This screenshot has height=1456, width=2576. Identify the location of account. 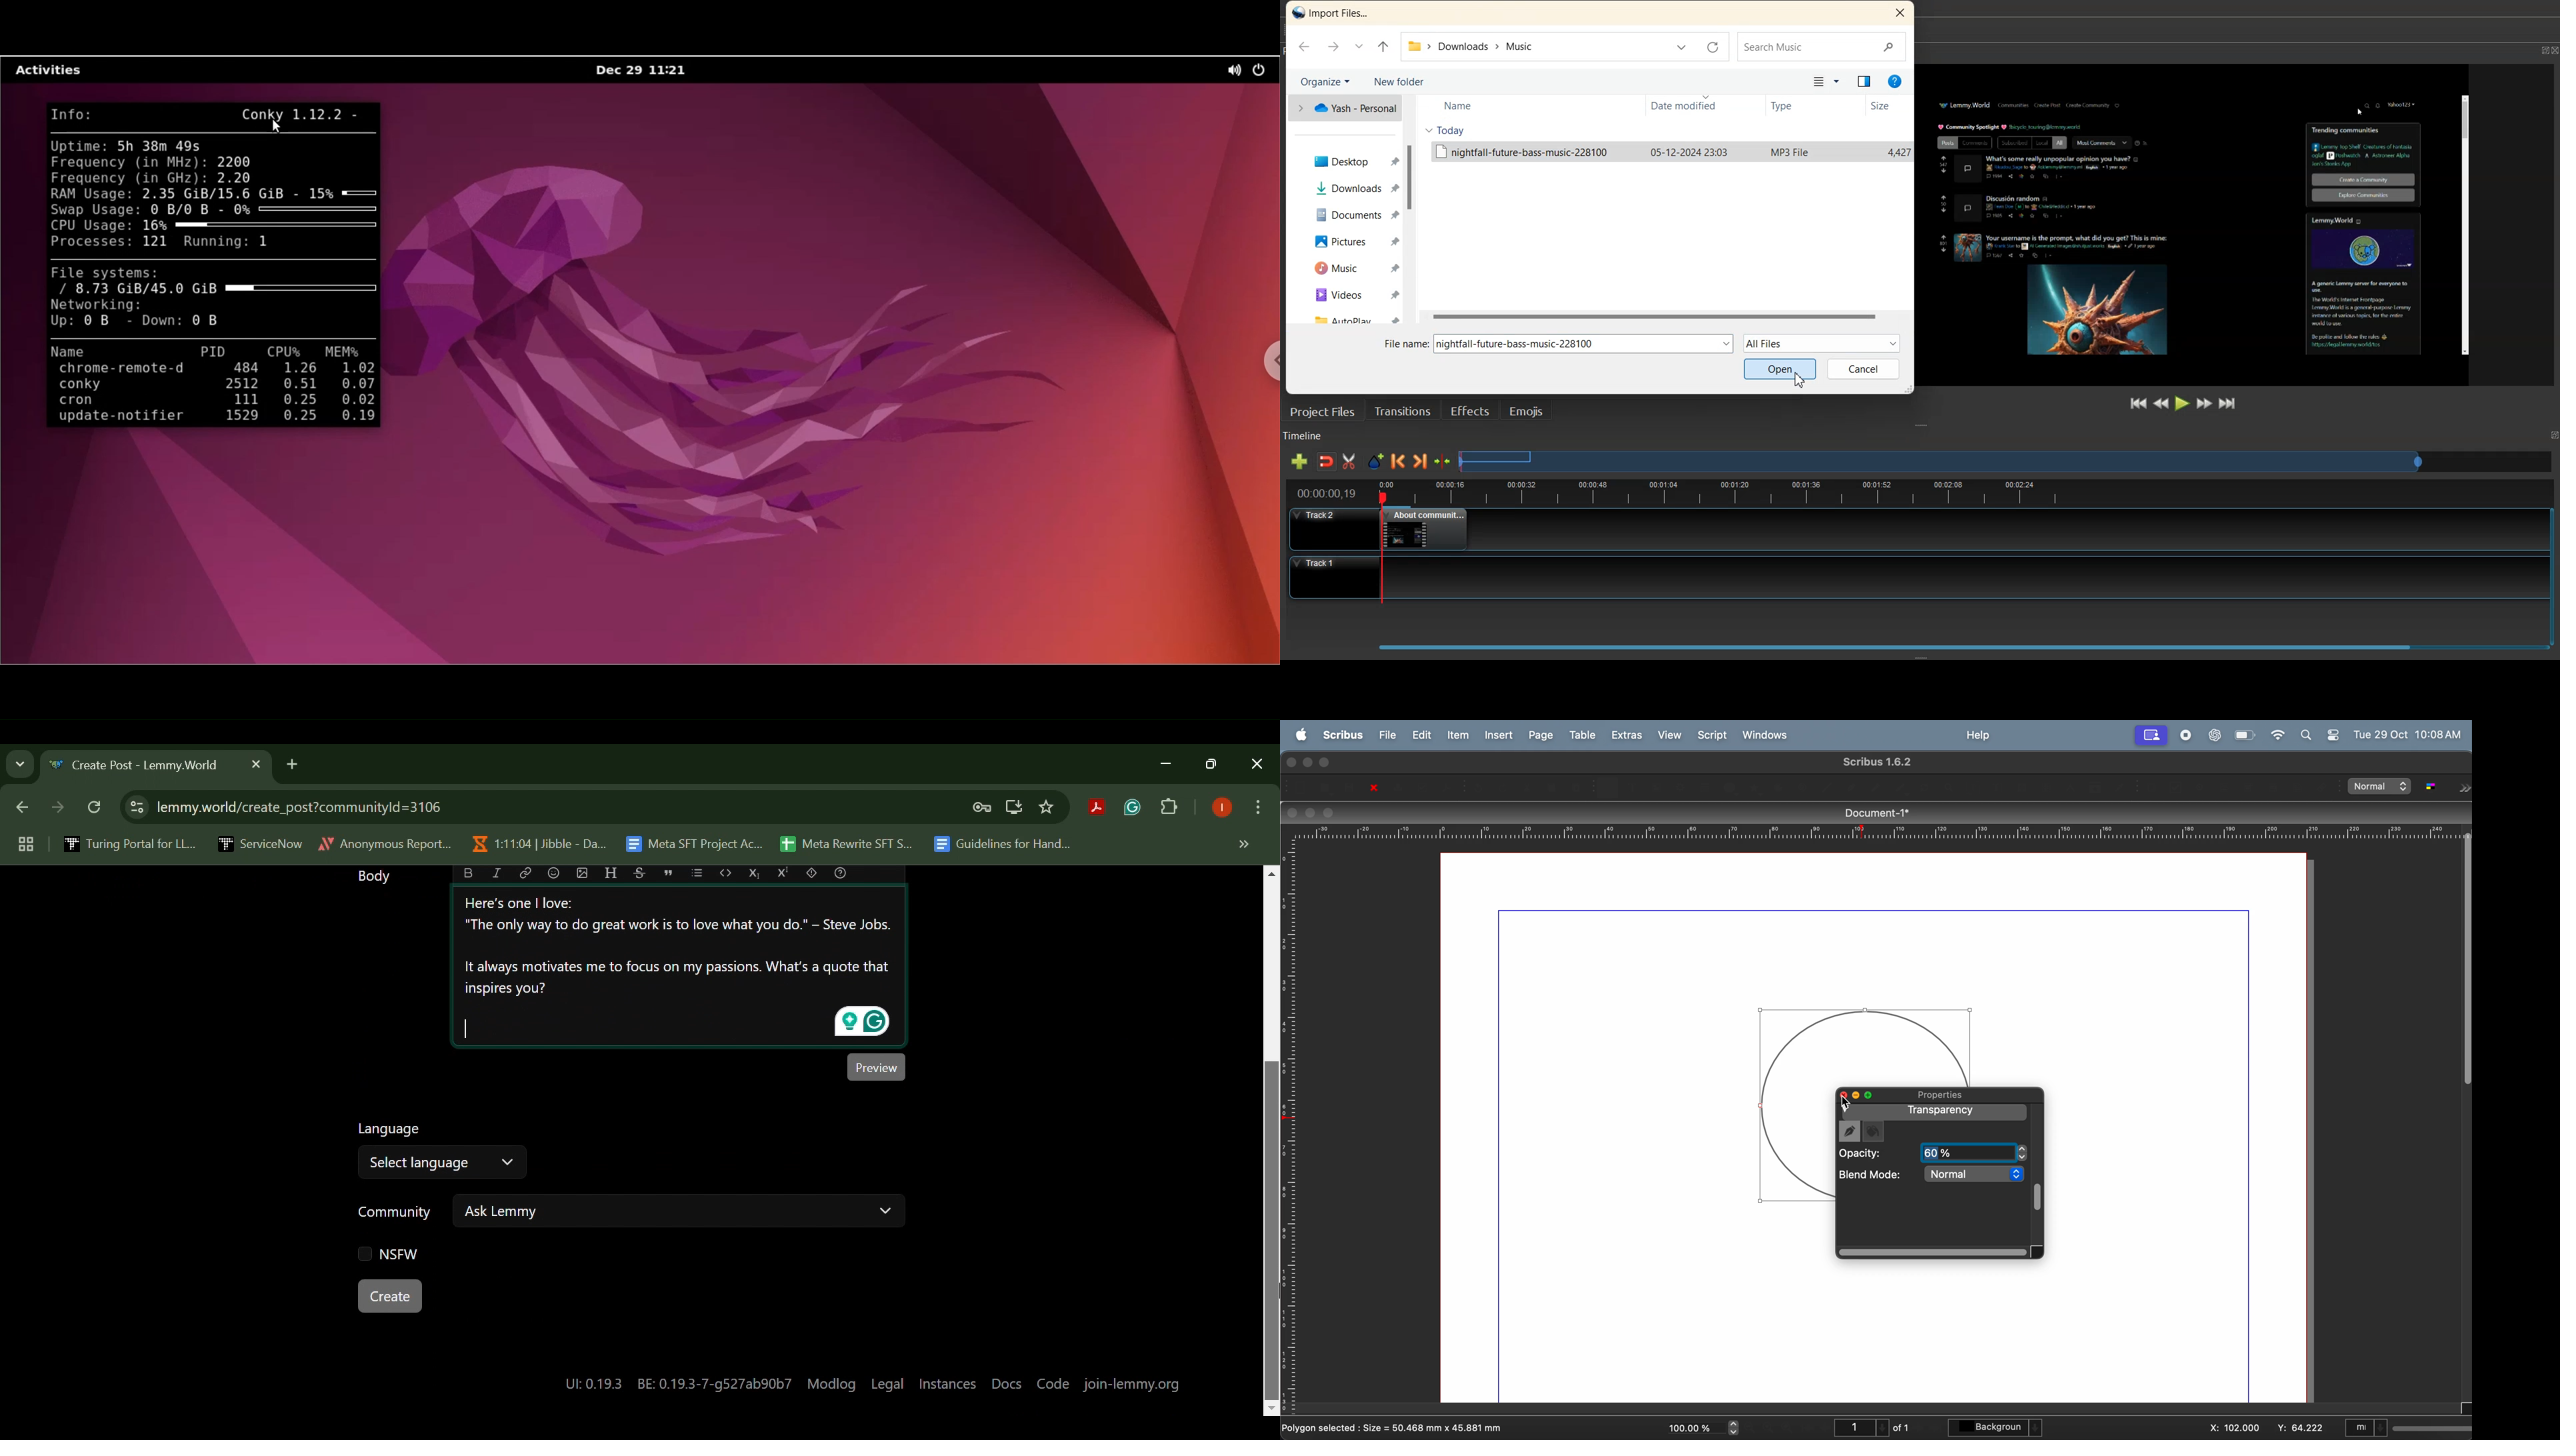
(2150, 736).